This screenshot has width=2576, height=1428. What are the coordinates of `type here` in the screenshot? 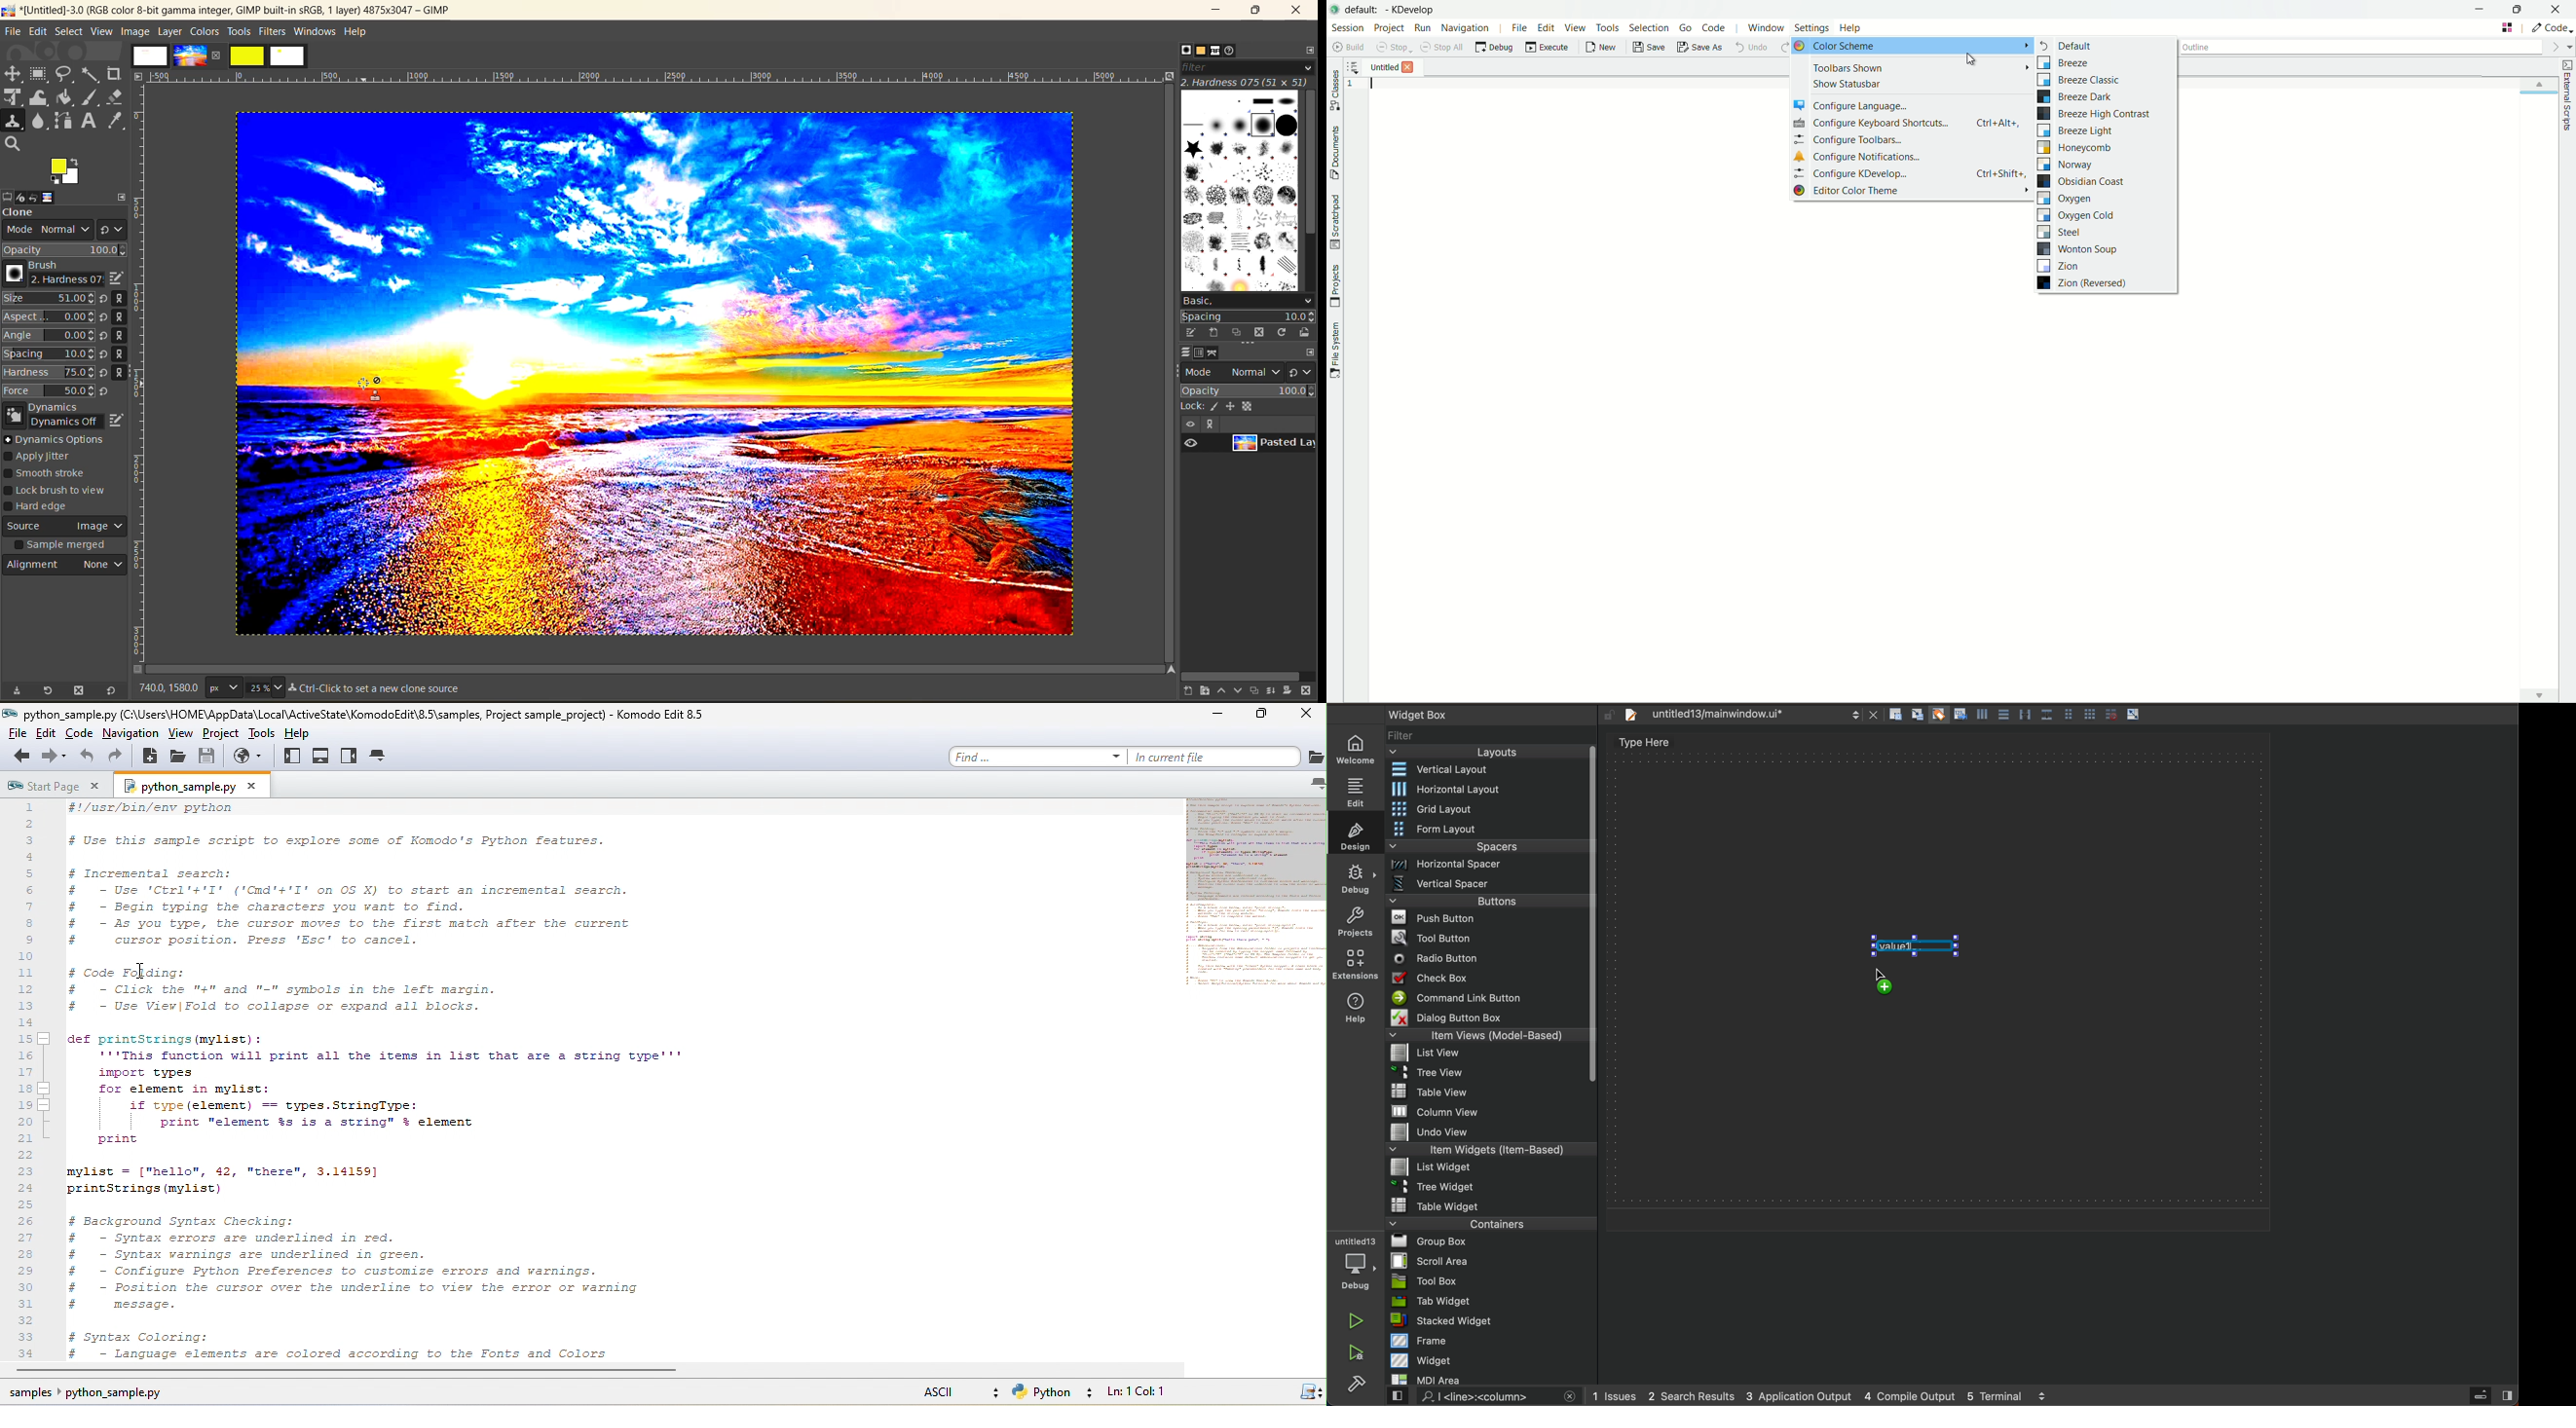 It's located at (1655, 744).